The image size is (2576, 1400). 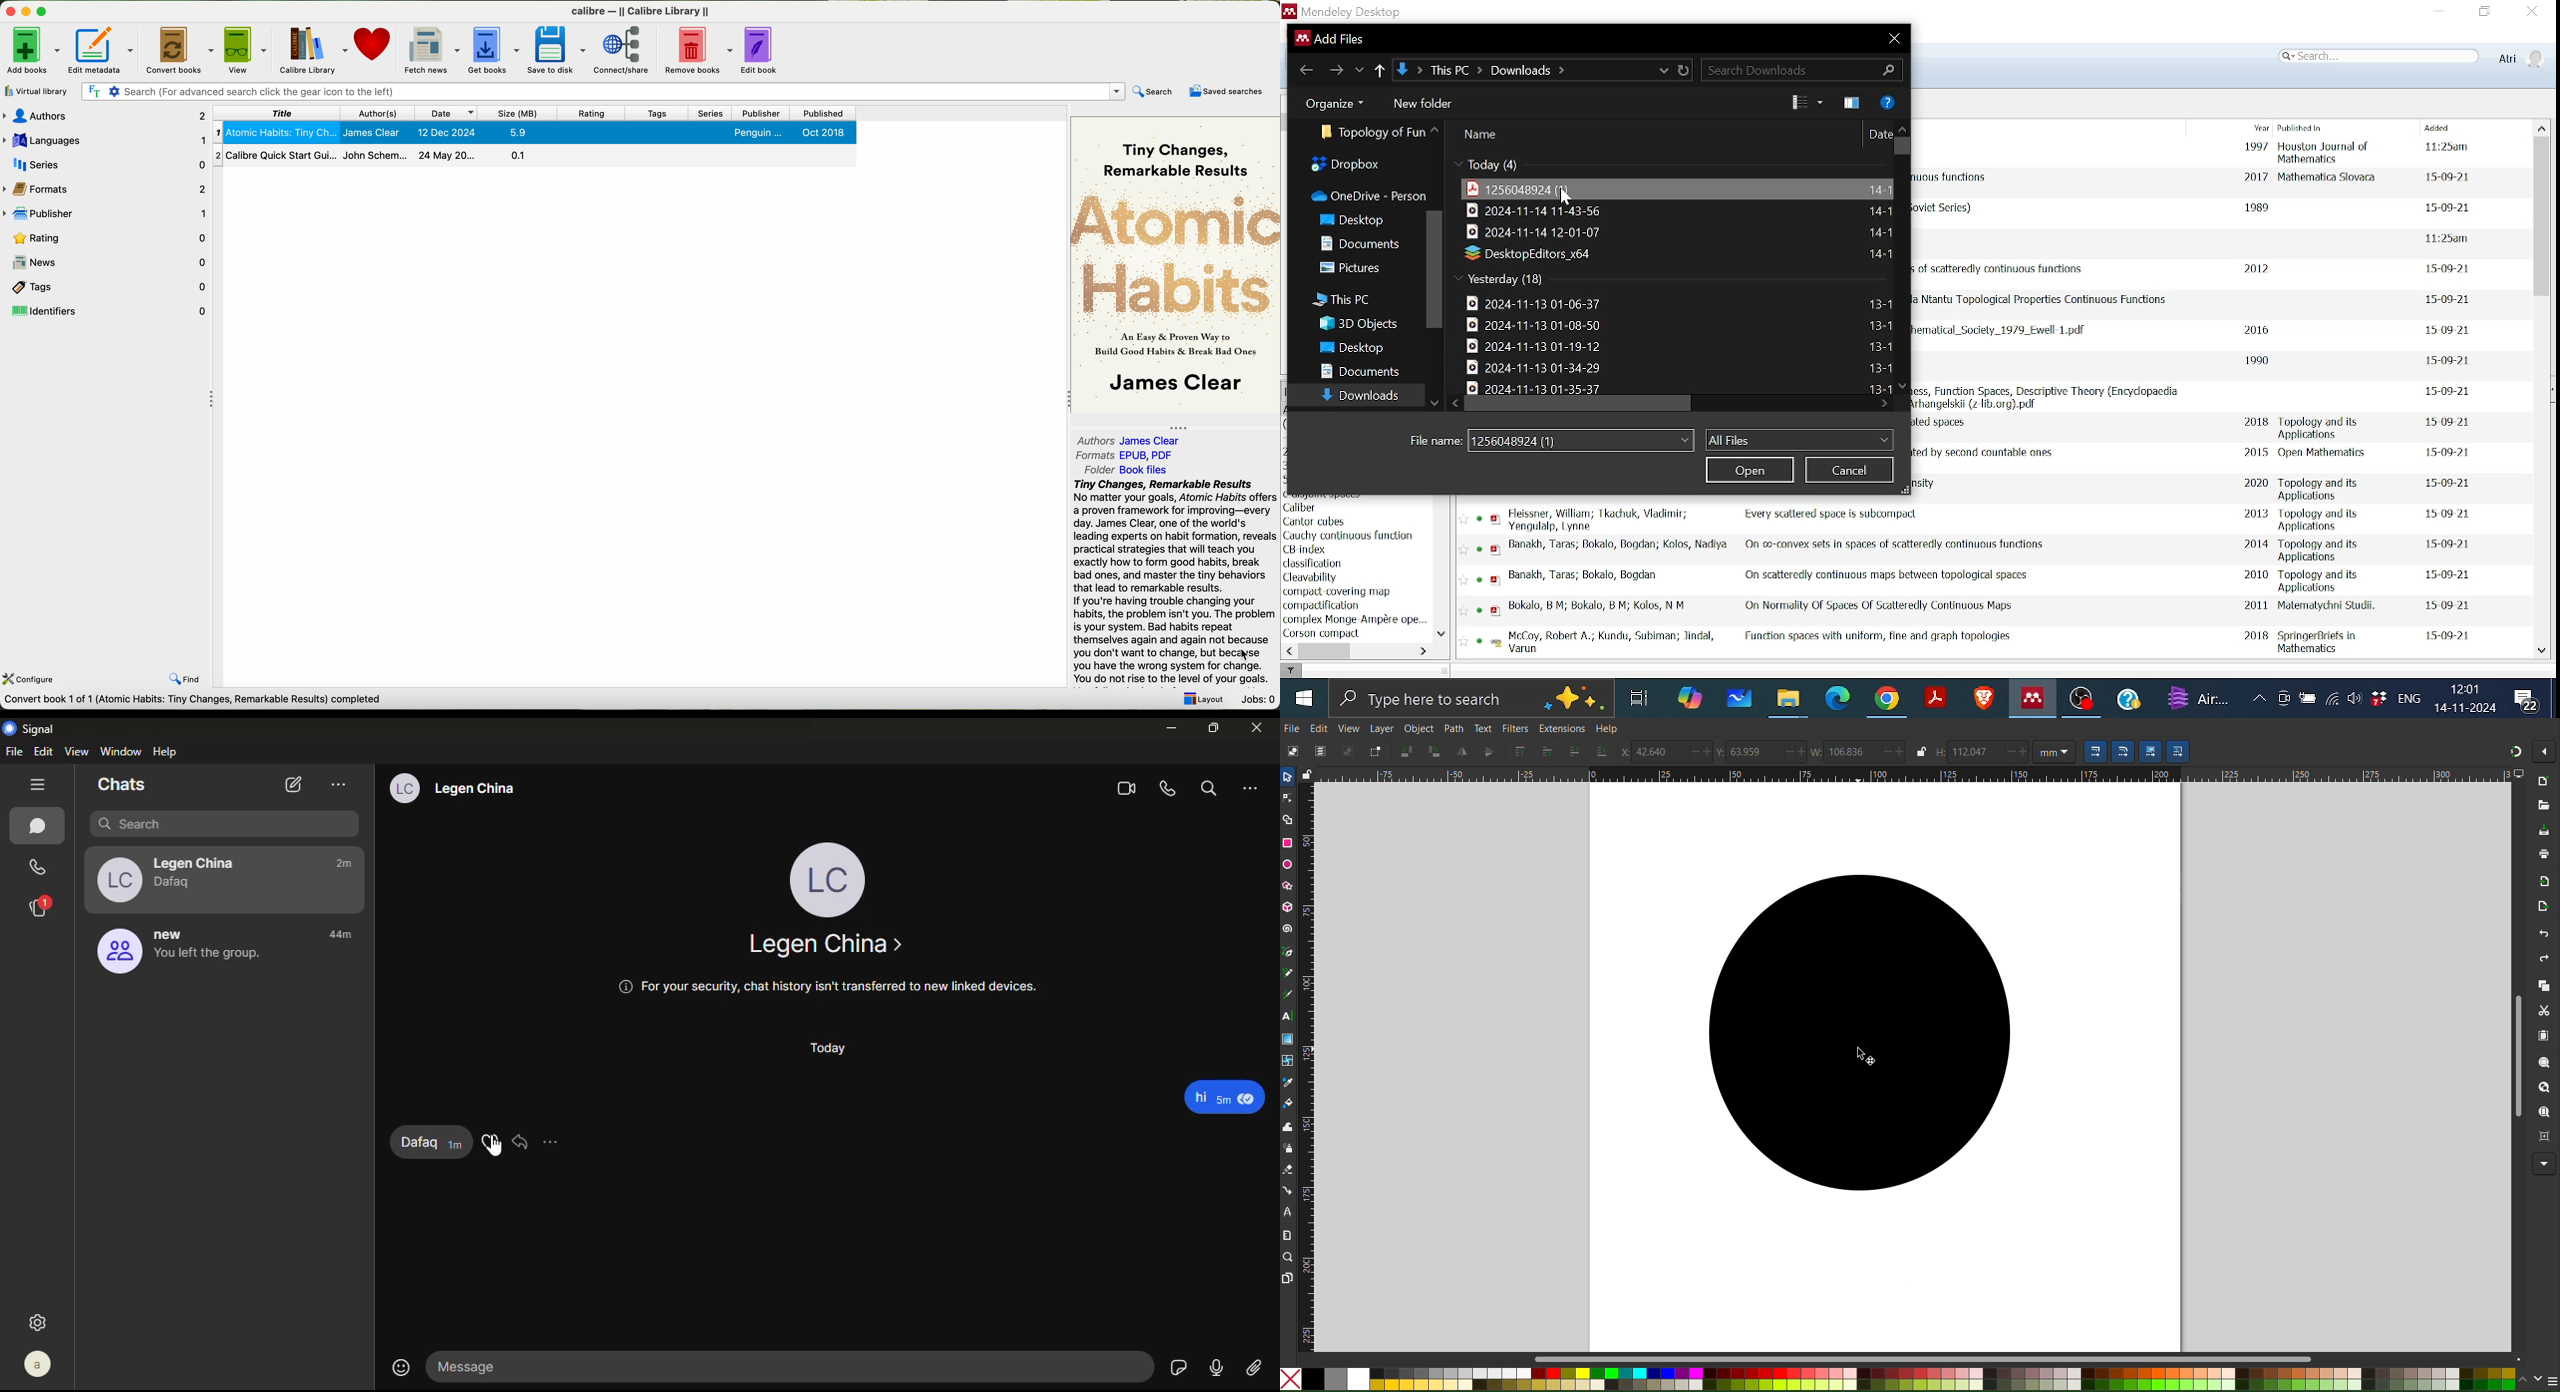 I want to click on date, so click(x=2445, y=268).